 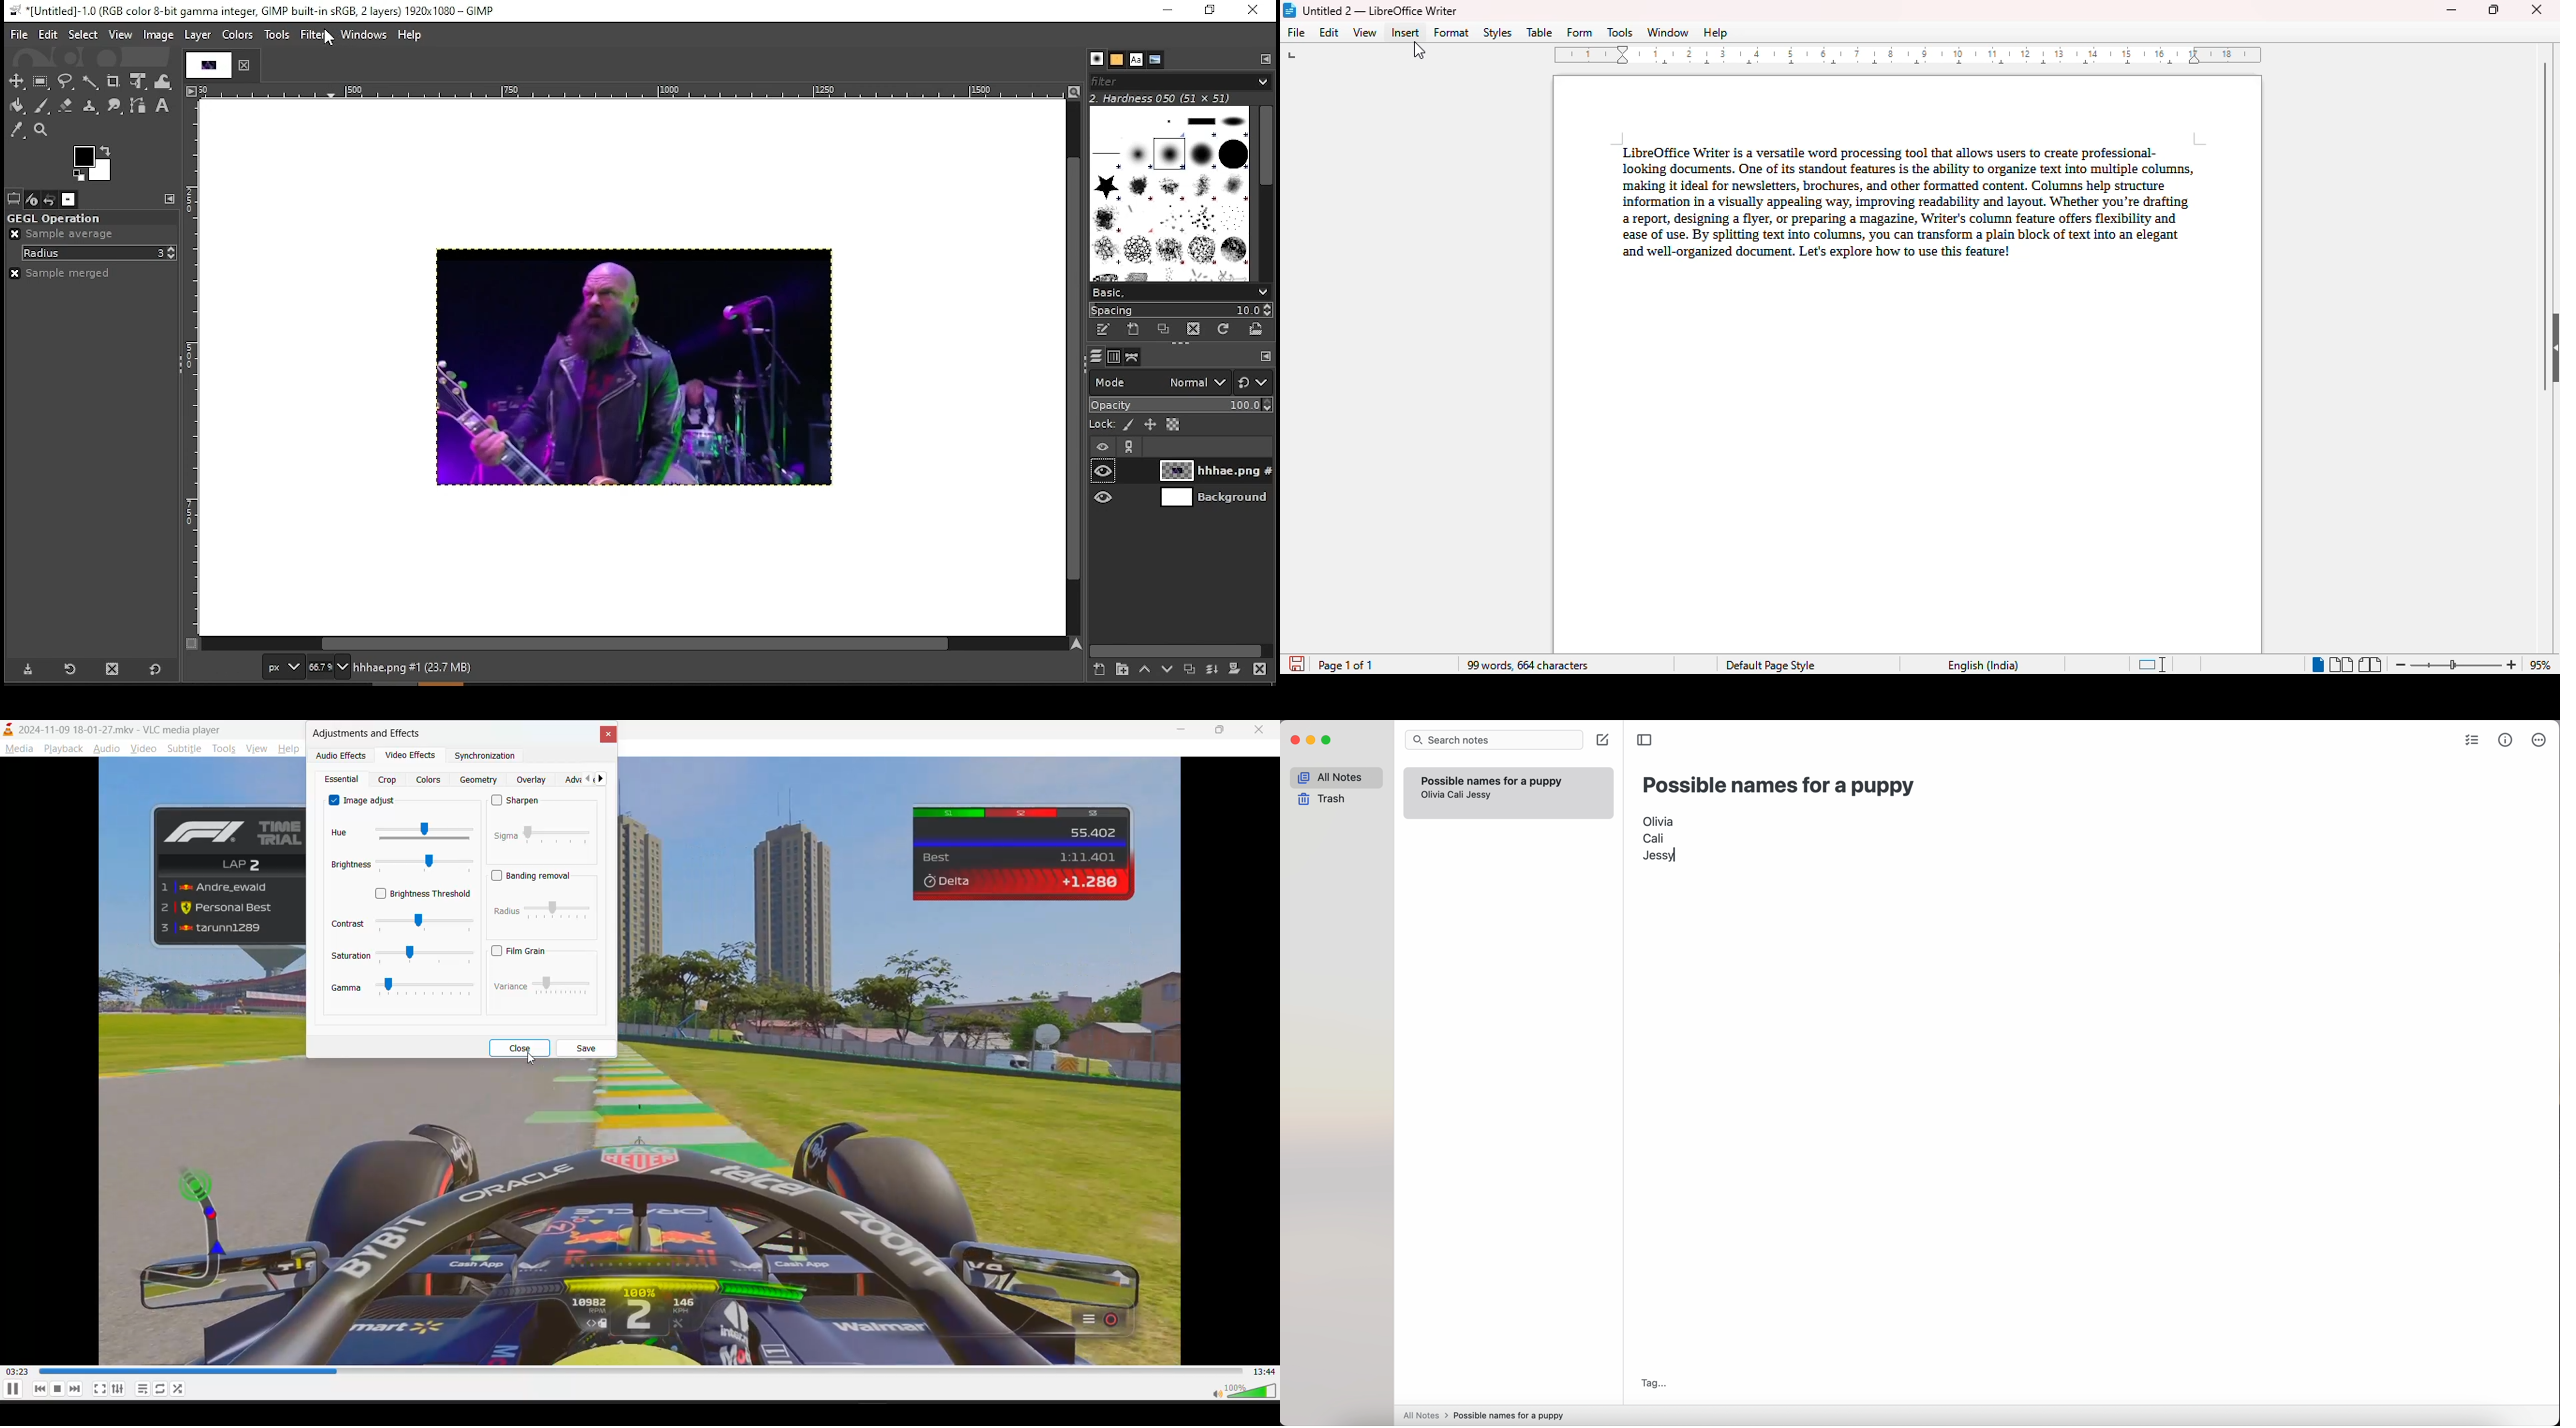 I want to click on warp transform tool, so click(x=163, y=80).